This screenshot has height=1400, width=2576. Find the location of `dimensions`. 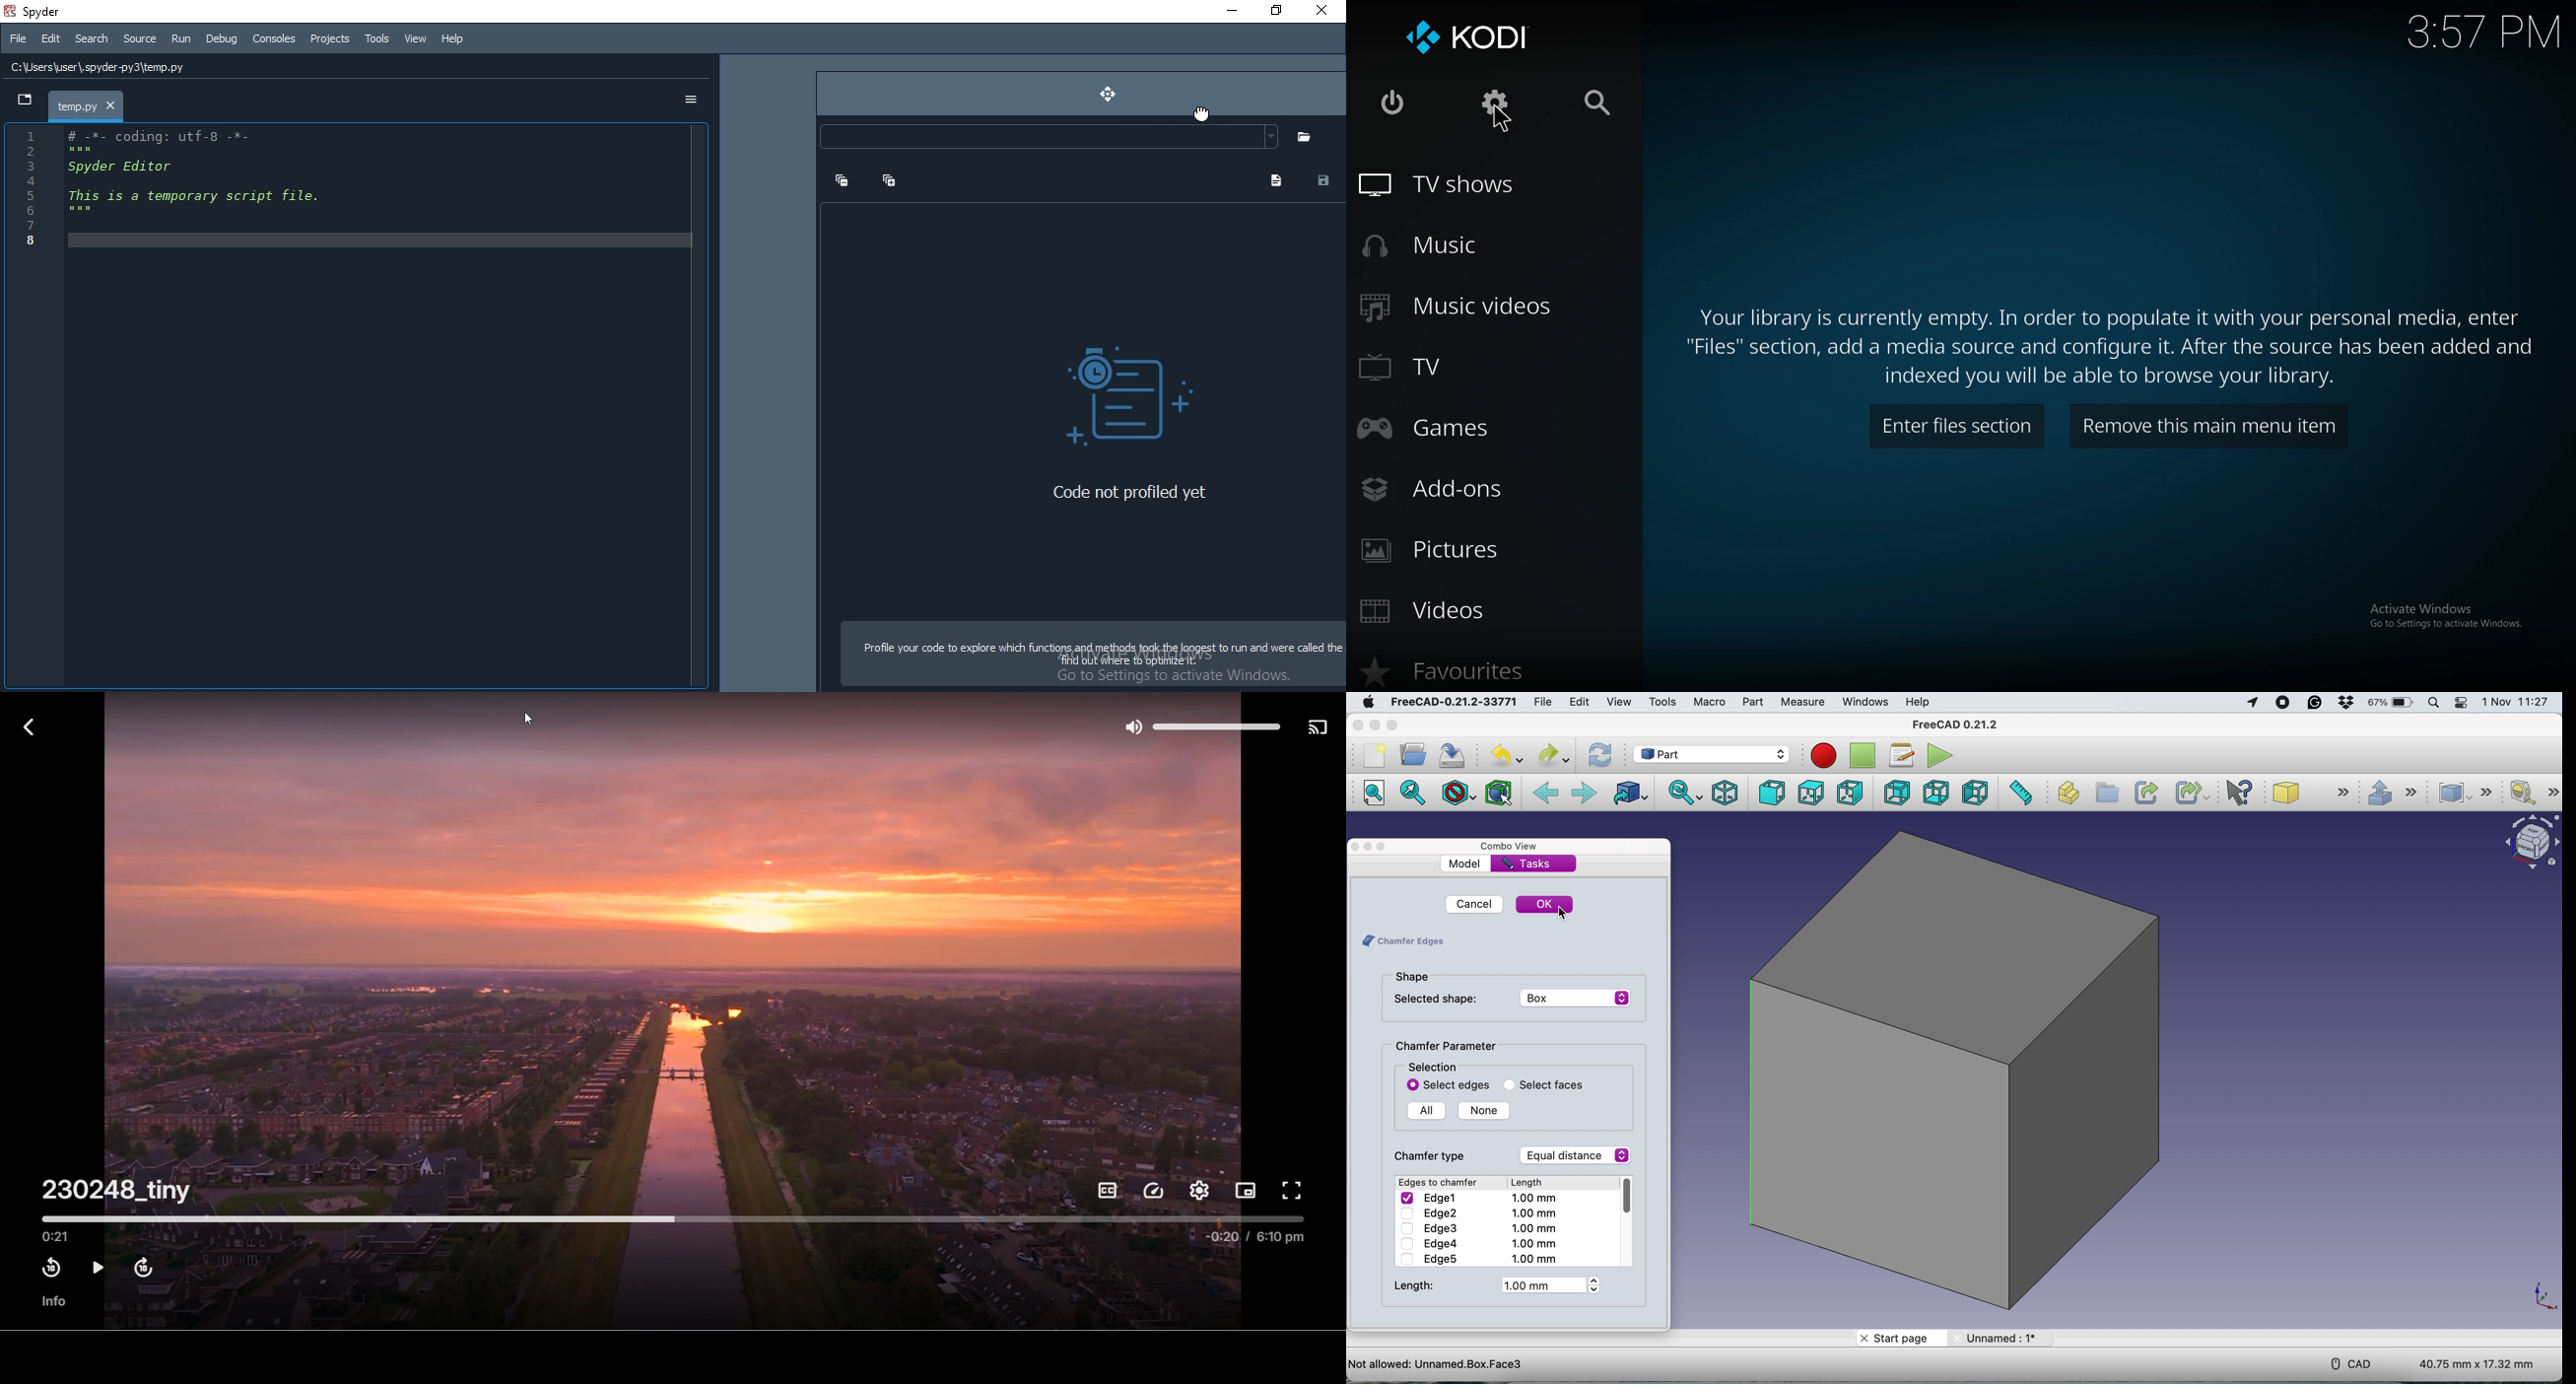

dimensions is located at coordinates (2475, 1366).